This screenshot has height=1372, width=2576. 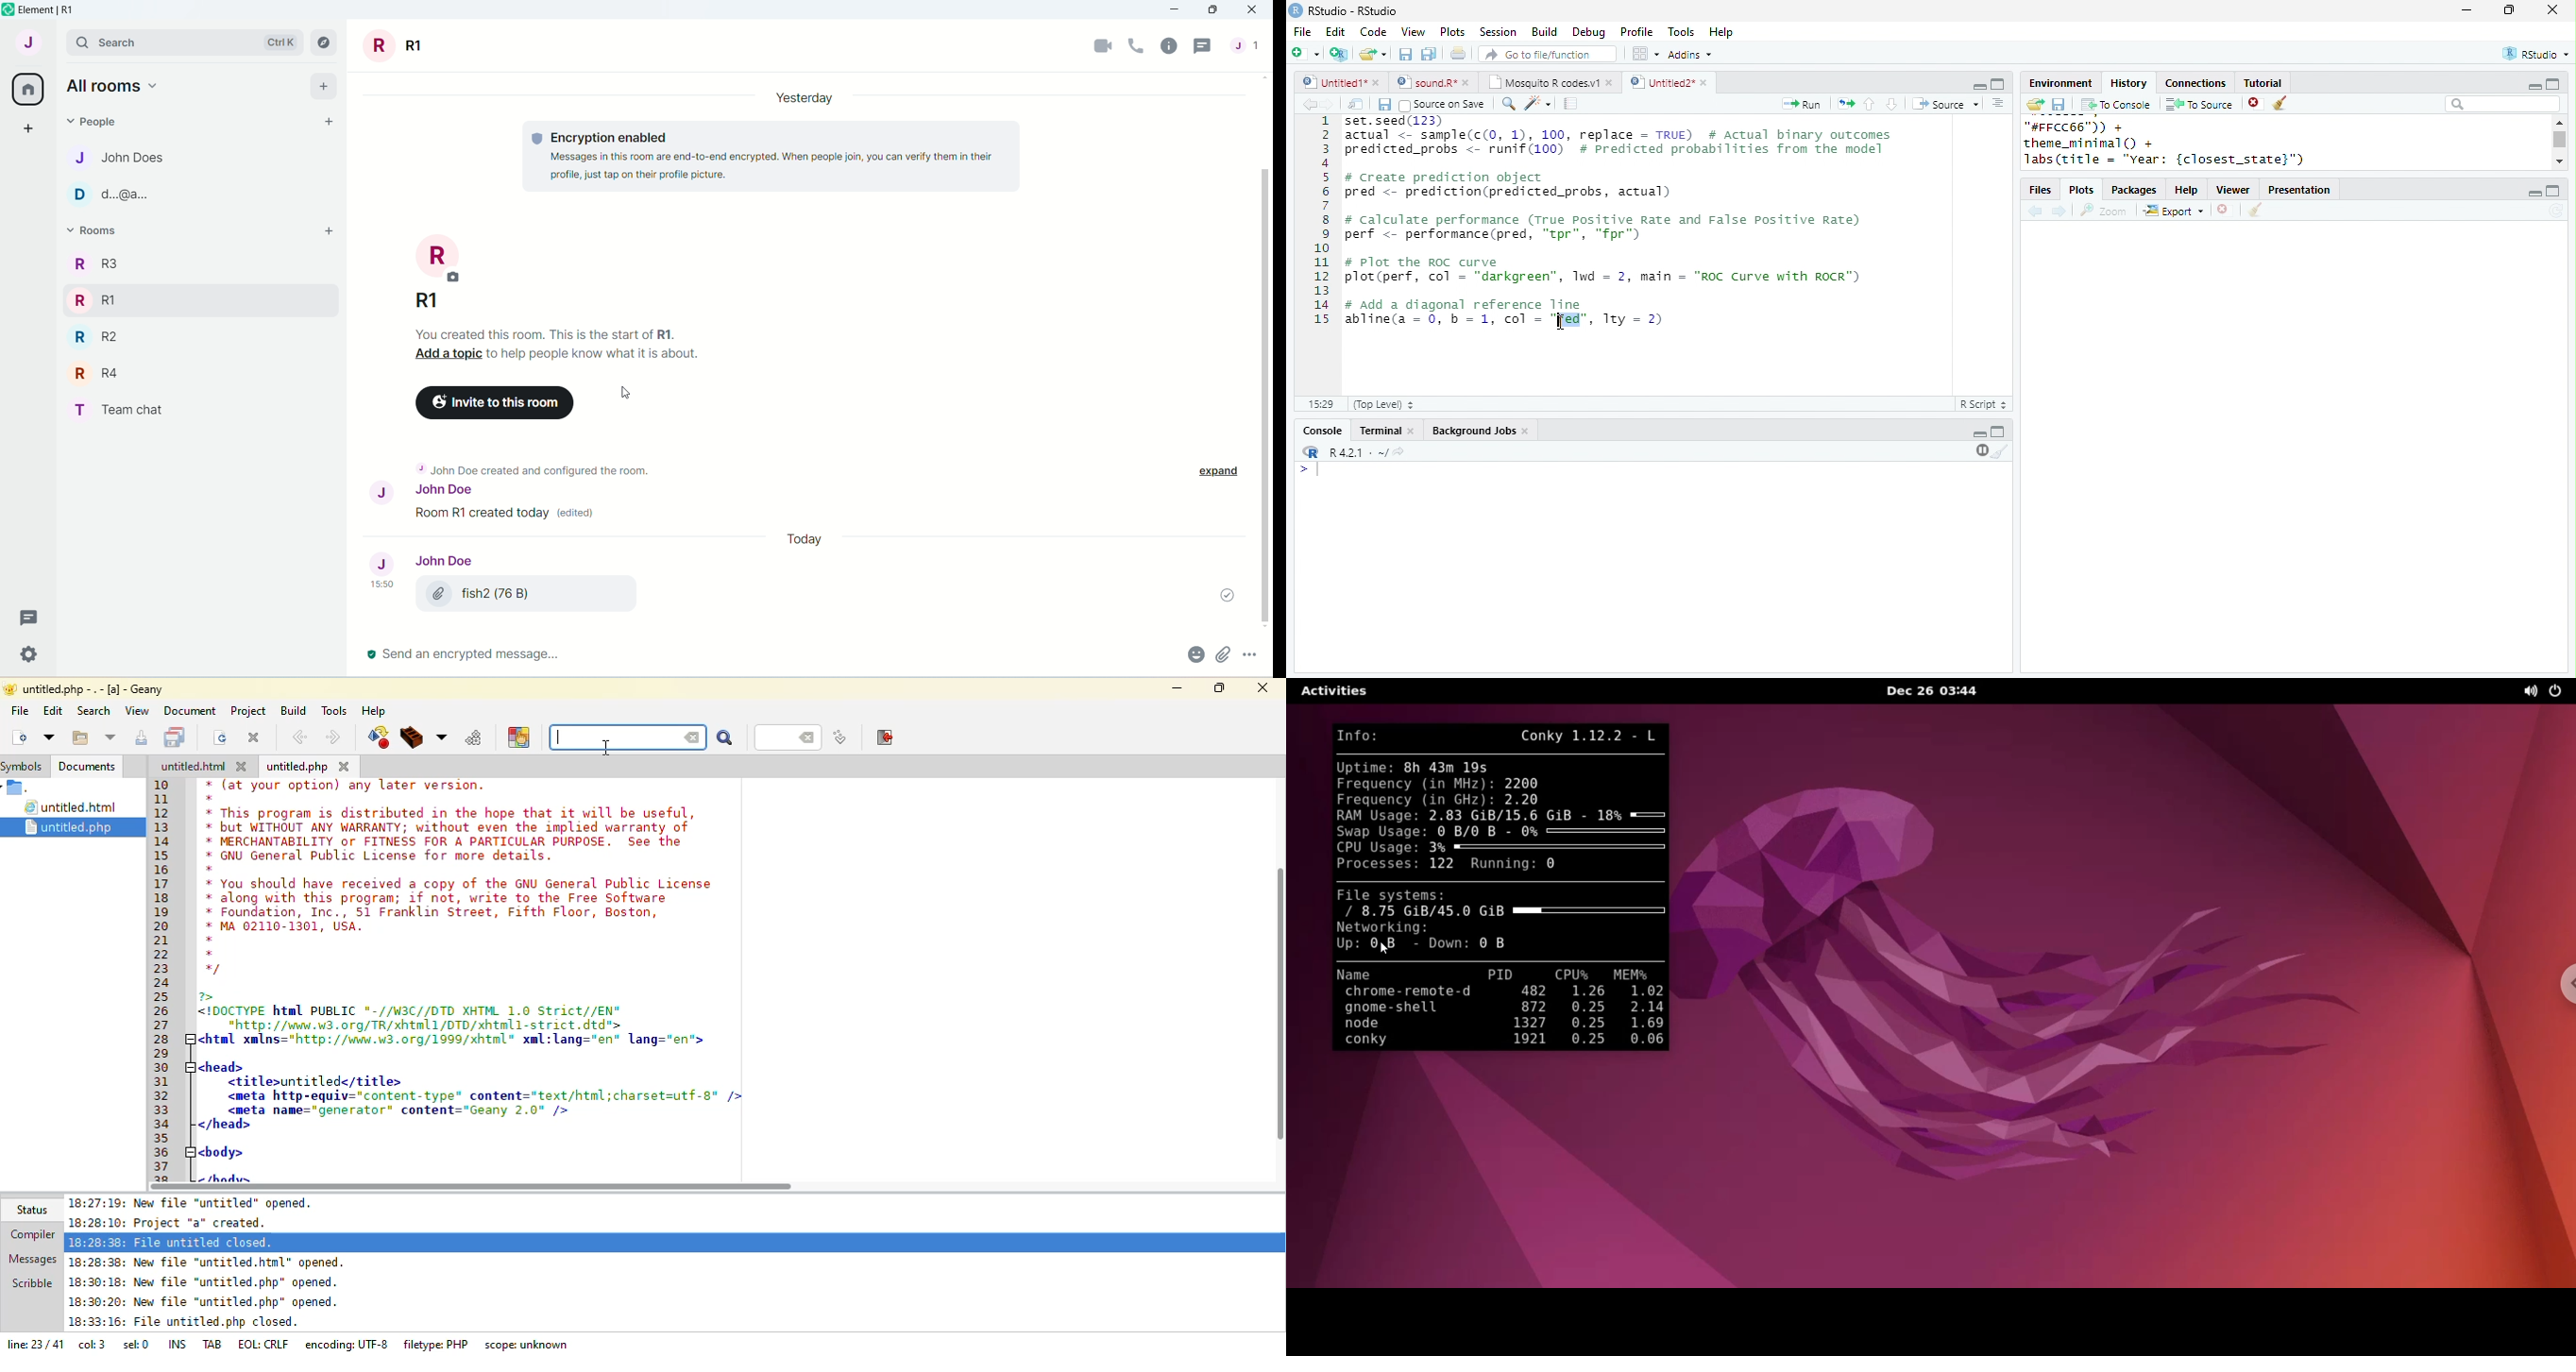 What do you see at coordinates (2128, 83) in the screenshot?
I see `History` at bounding box center [2128, 83].